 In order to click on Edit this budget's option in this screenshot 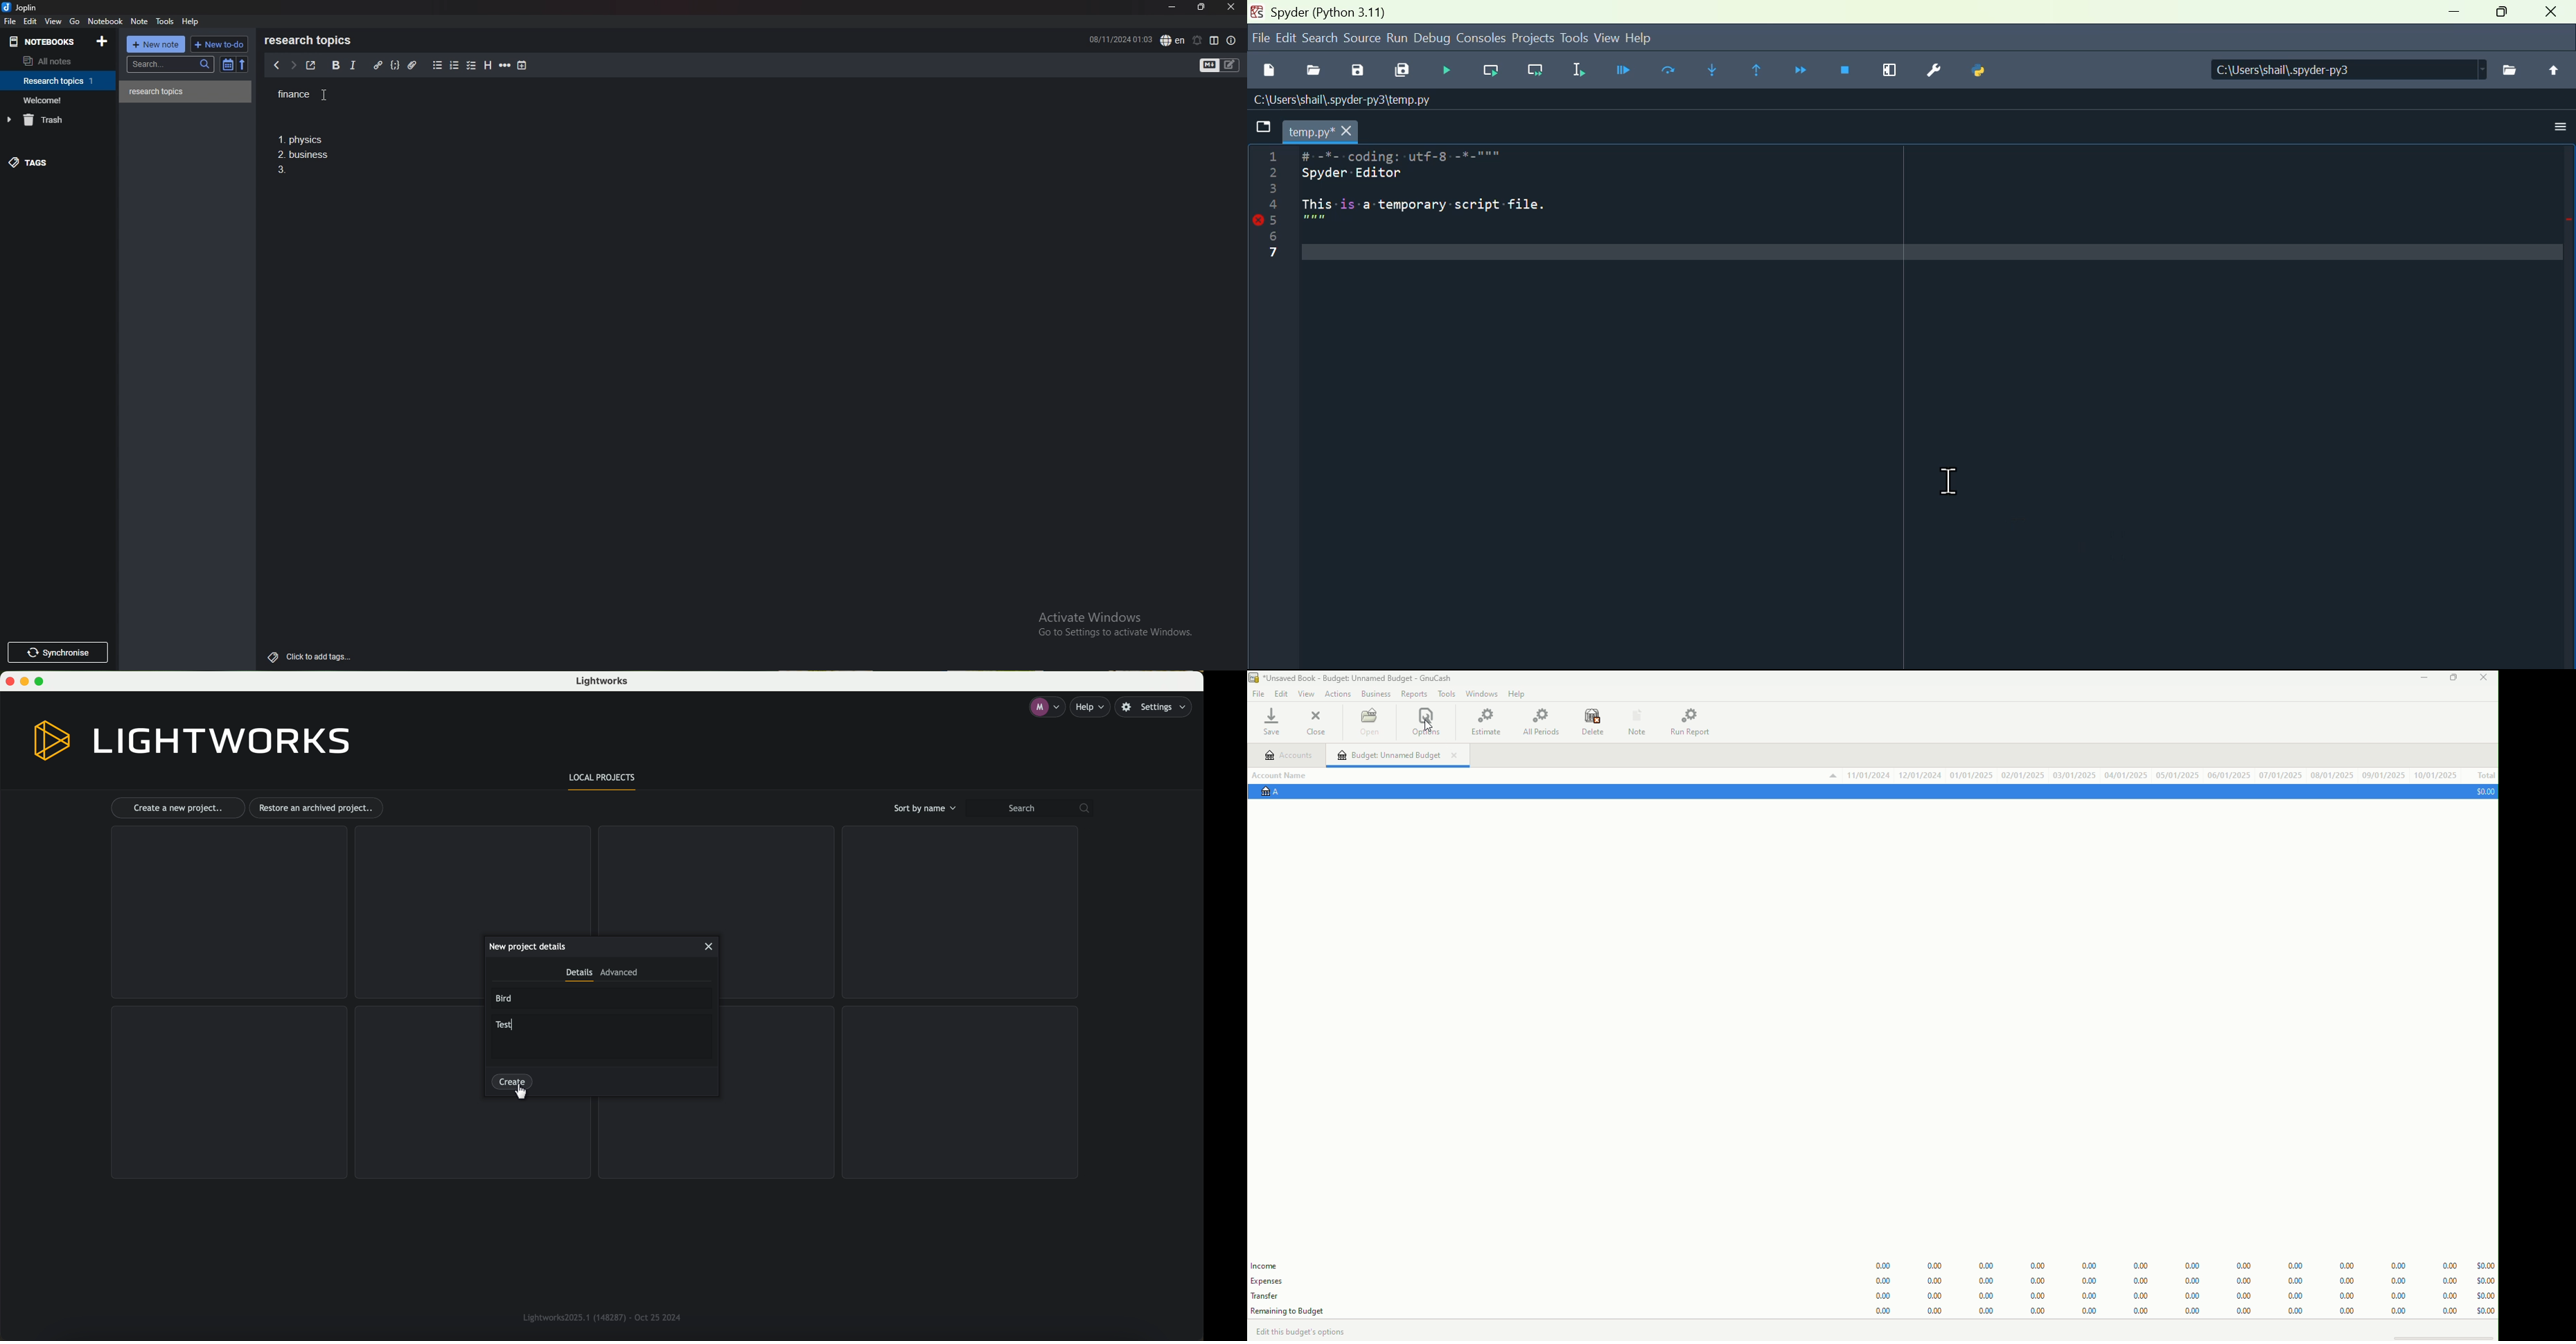, I will do `click(1312, 1331)`.